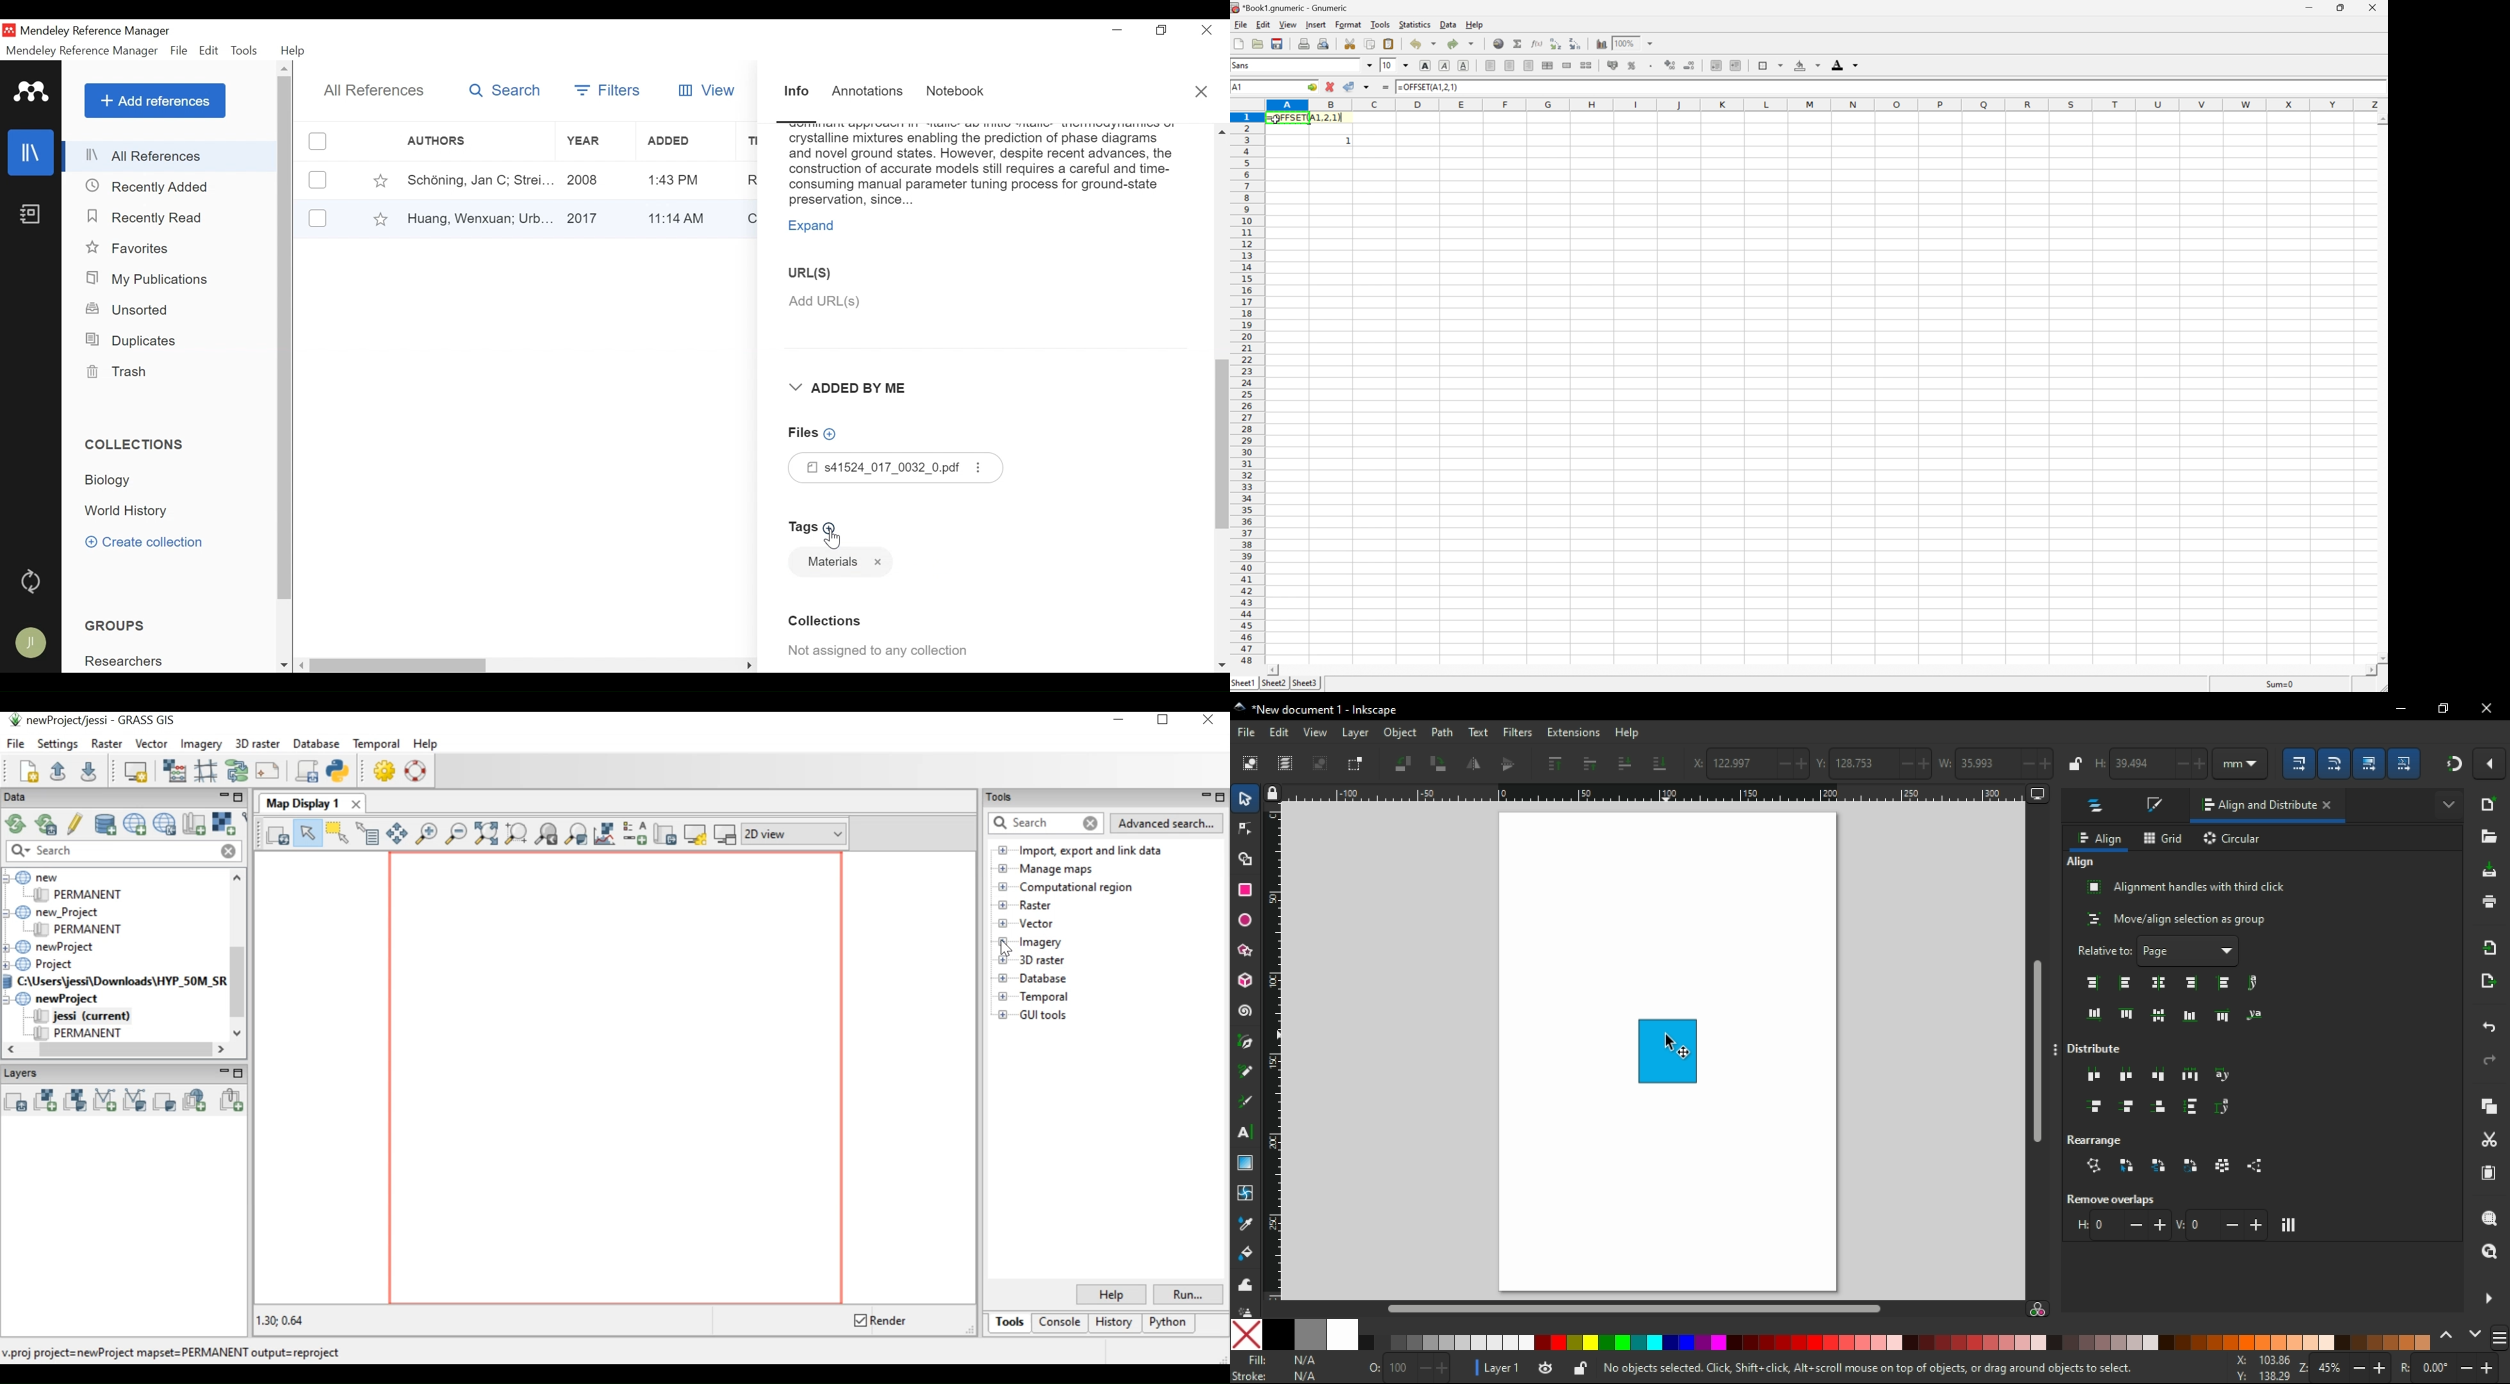 This screenshot has height=1400, width=2520. What do you see at coordinates (2234, 839) in the screenshot?
I see `circular` at bounding box center [2234, 839].